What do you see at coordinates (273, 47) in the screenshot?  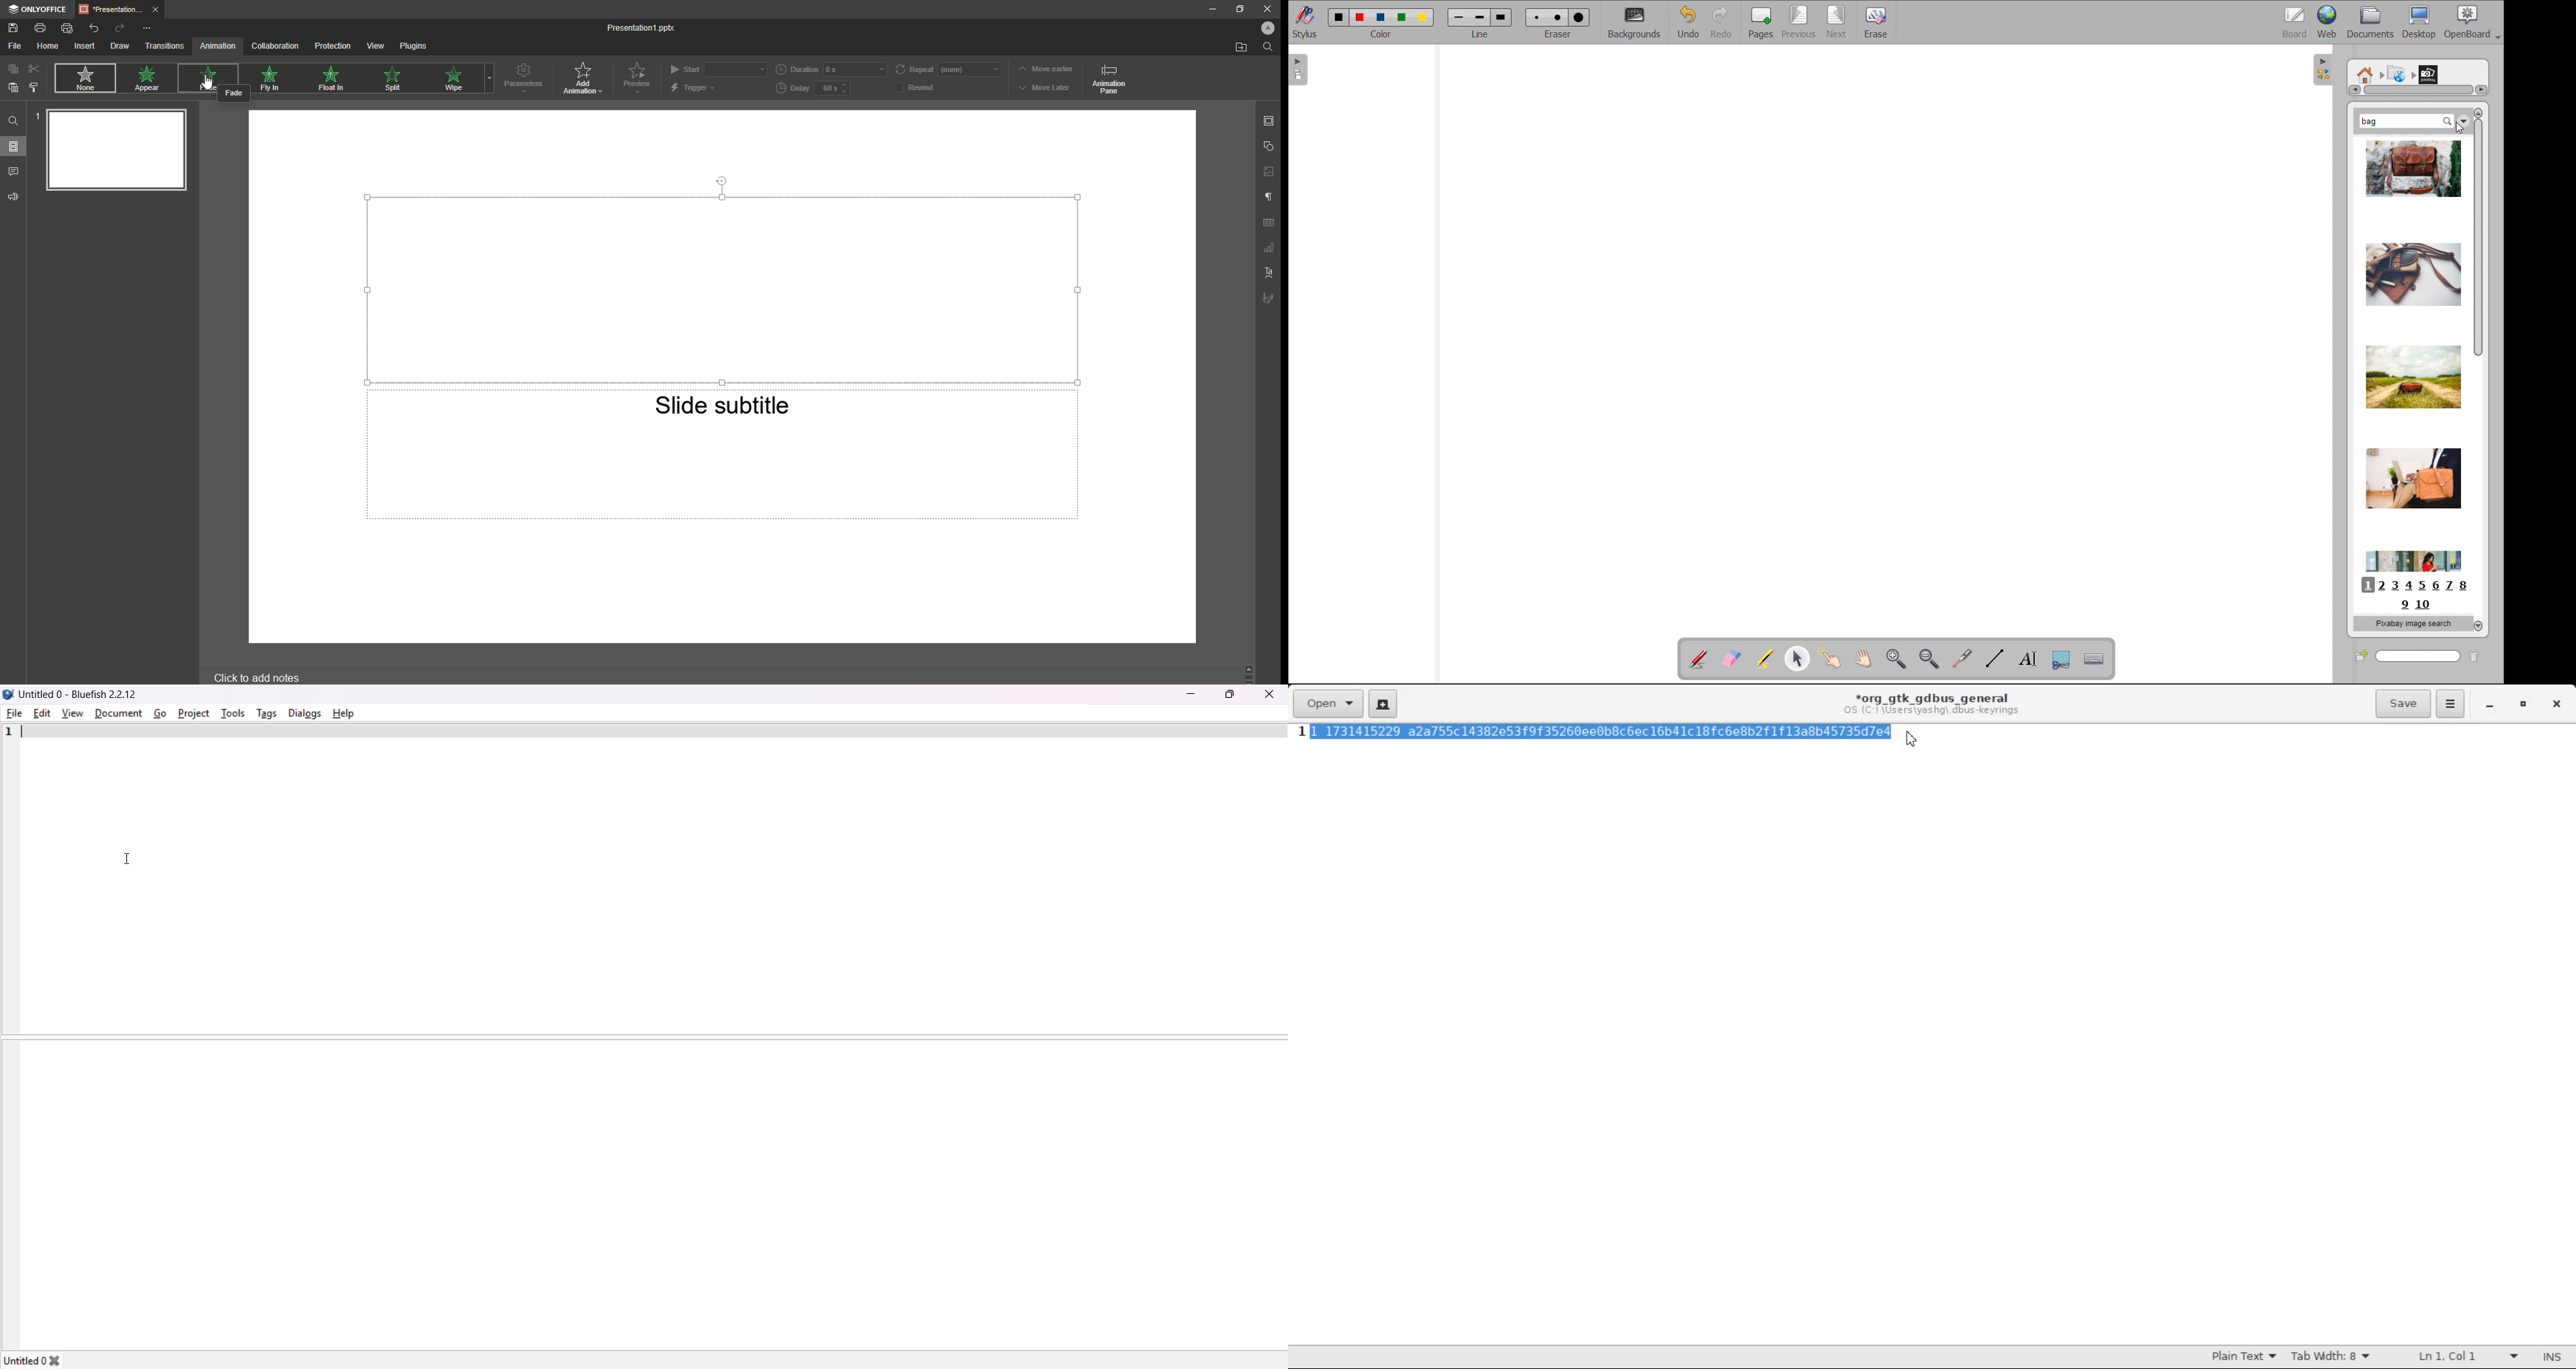 I see `Collaboration` at bounding box center [273, 47].